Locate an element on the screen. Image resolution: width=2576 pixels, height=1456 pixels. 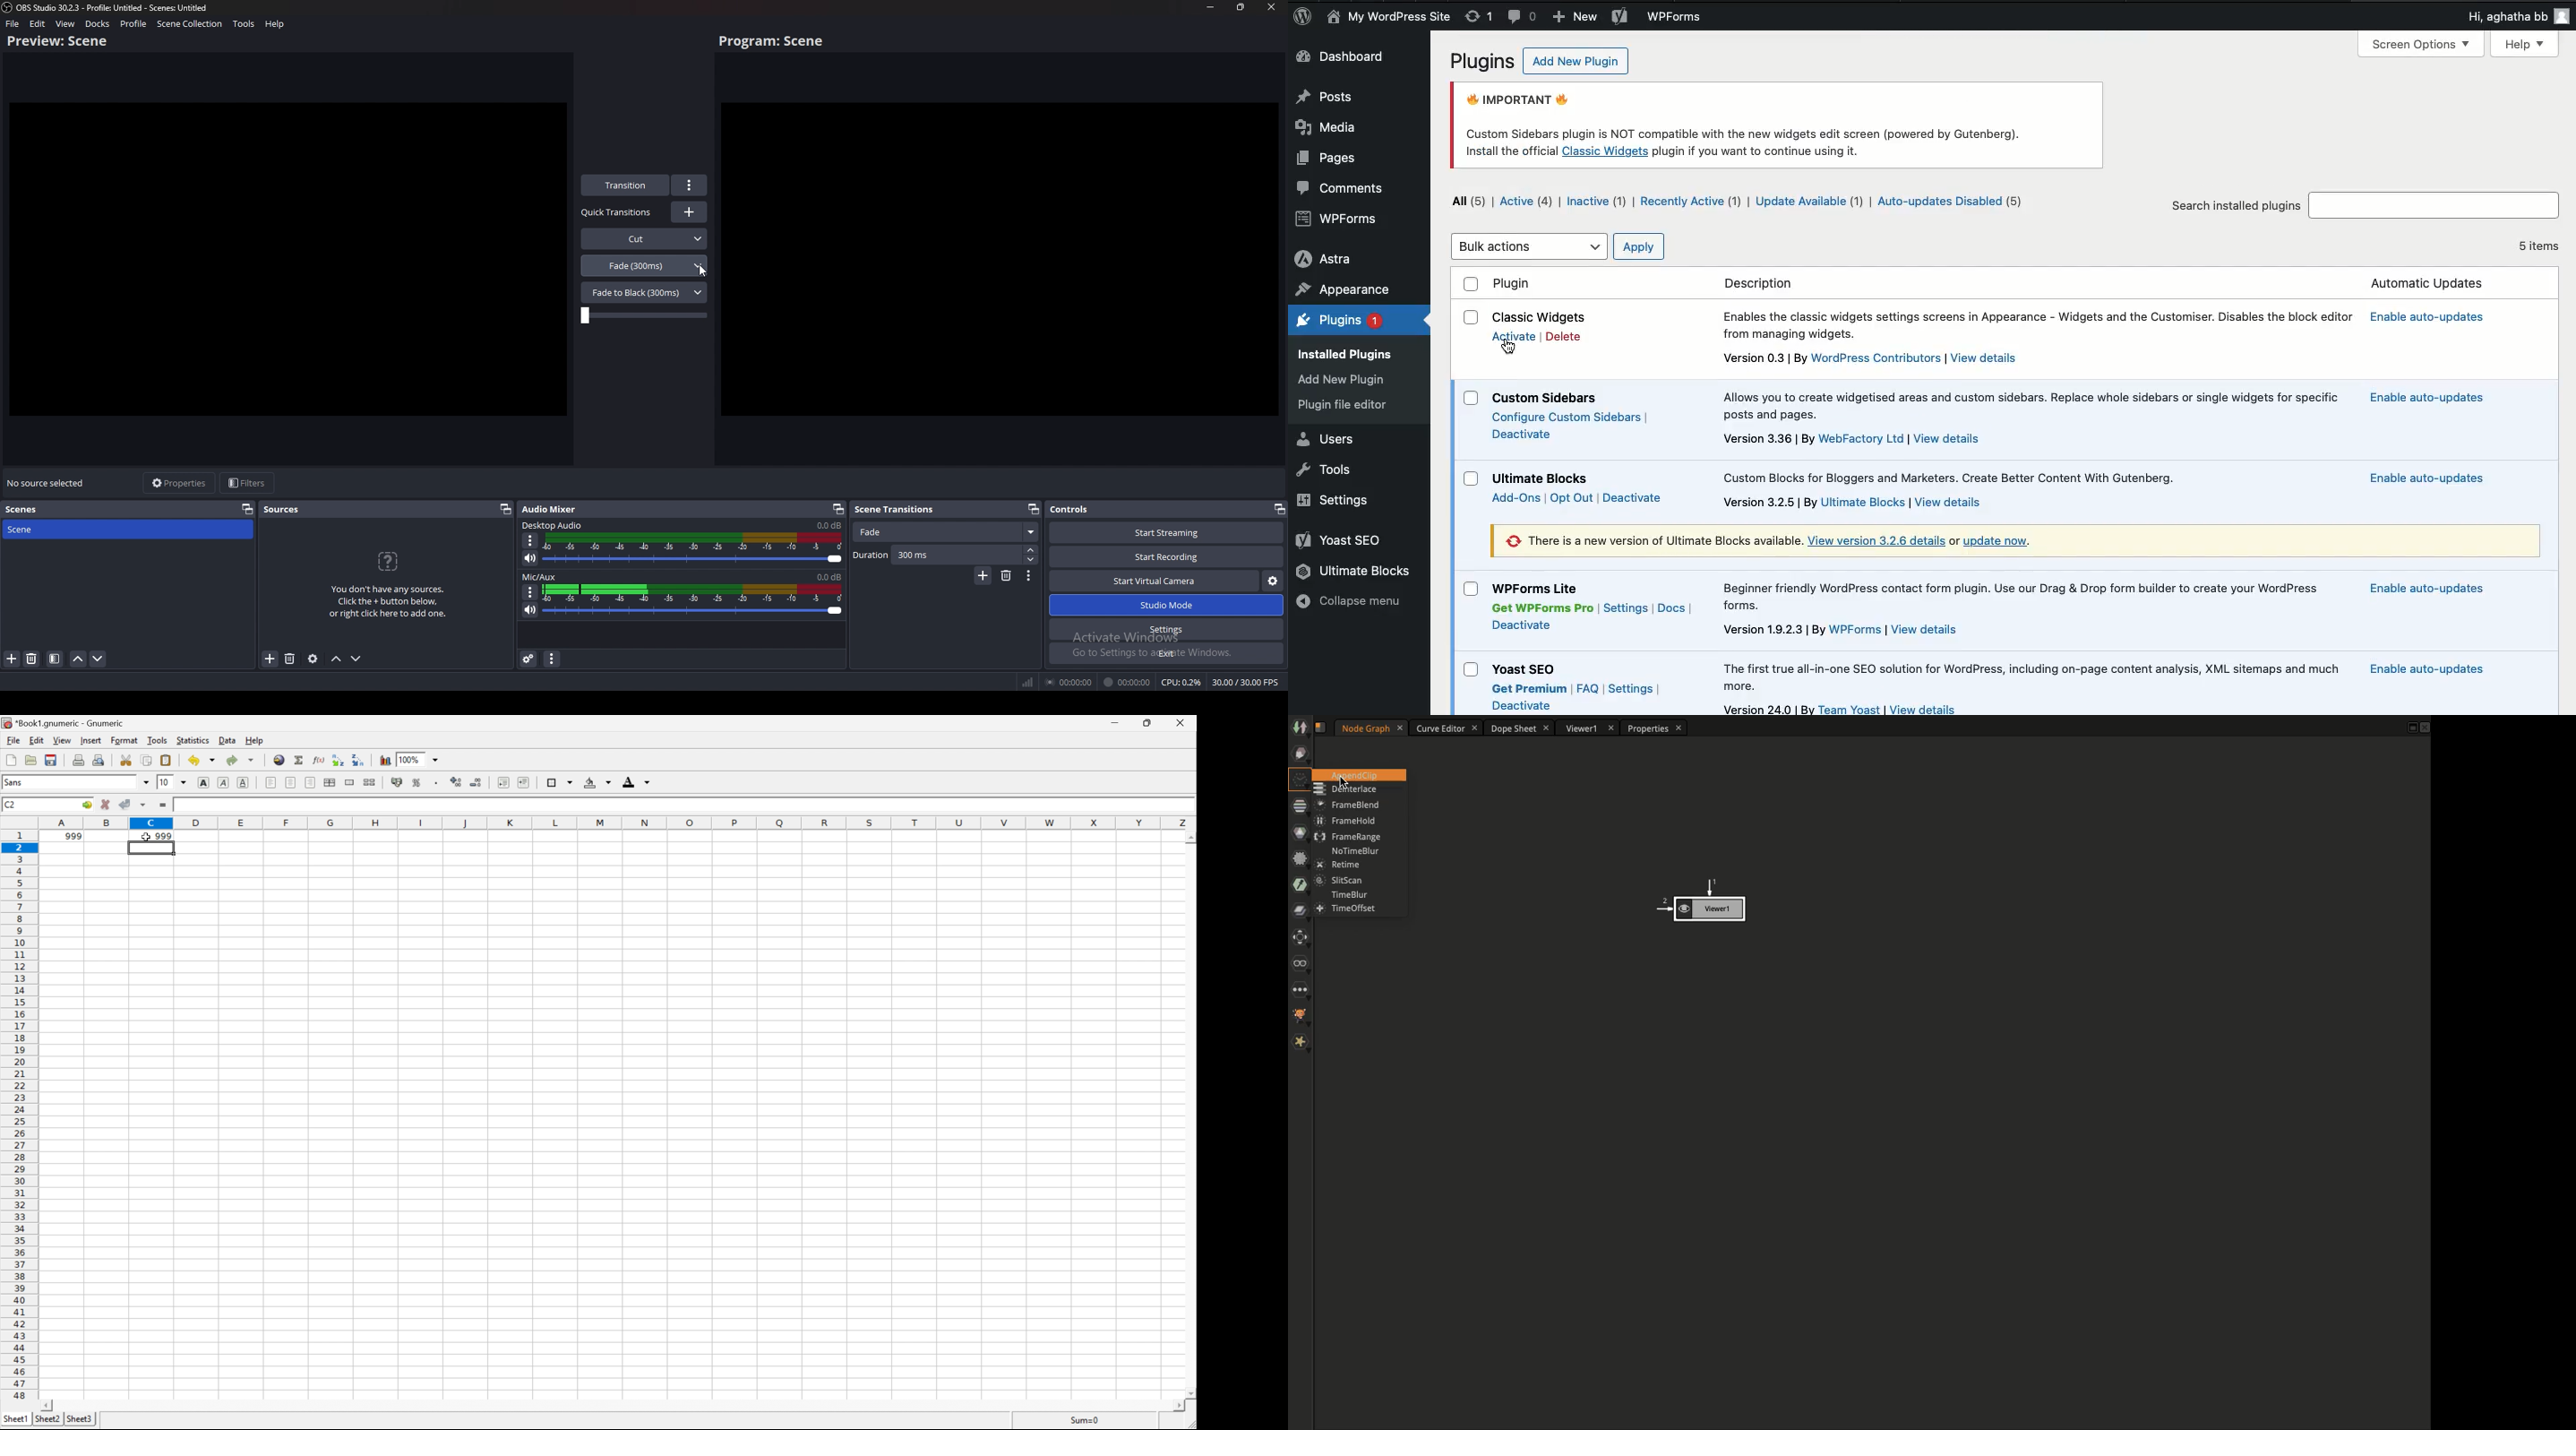
Desktop audio is located at coordinates (553, 525).